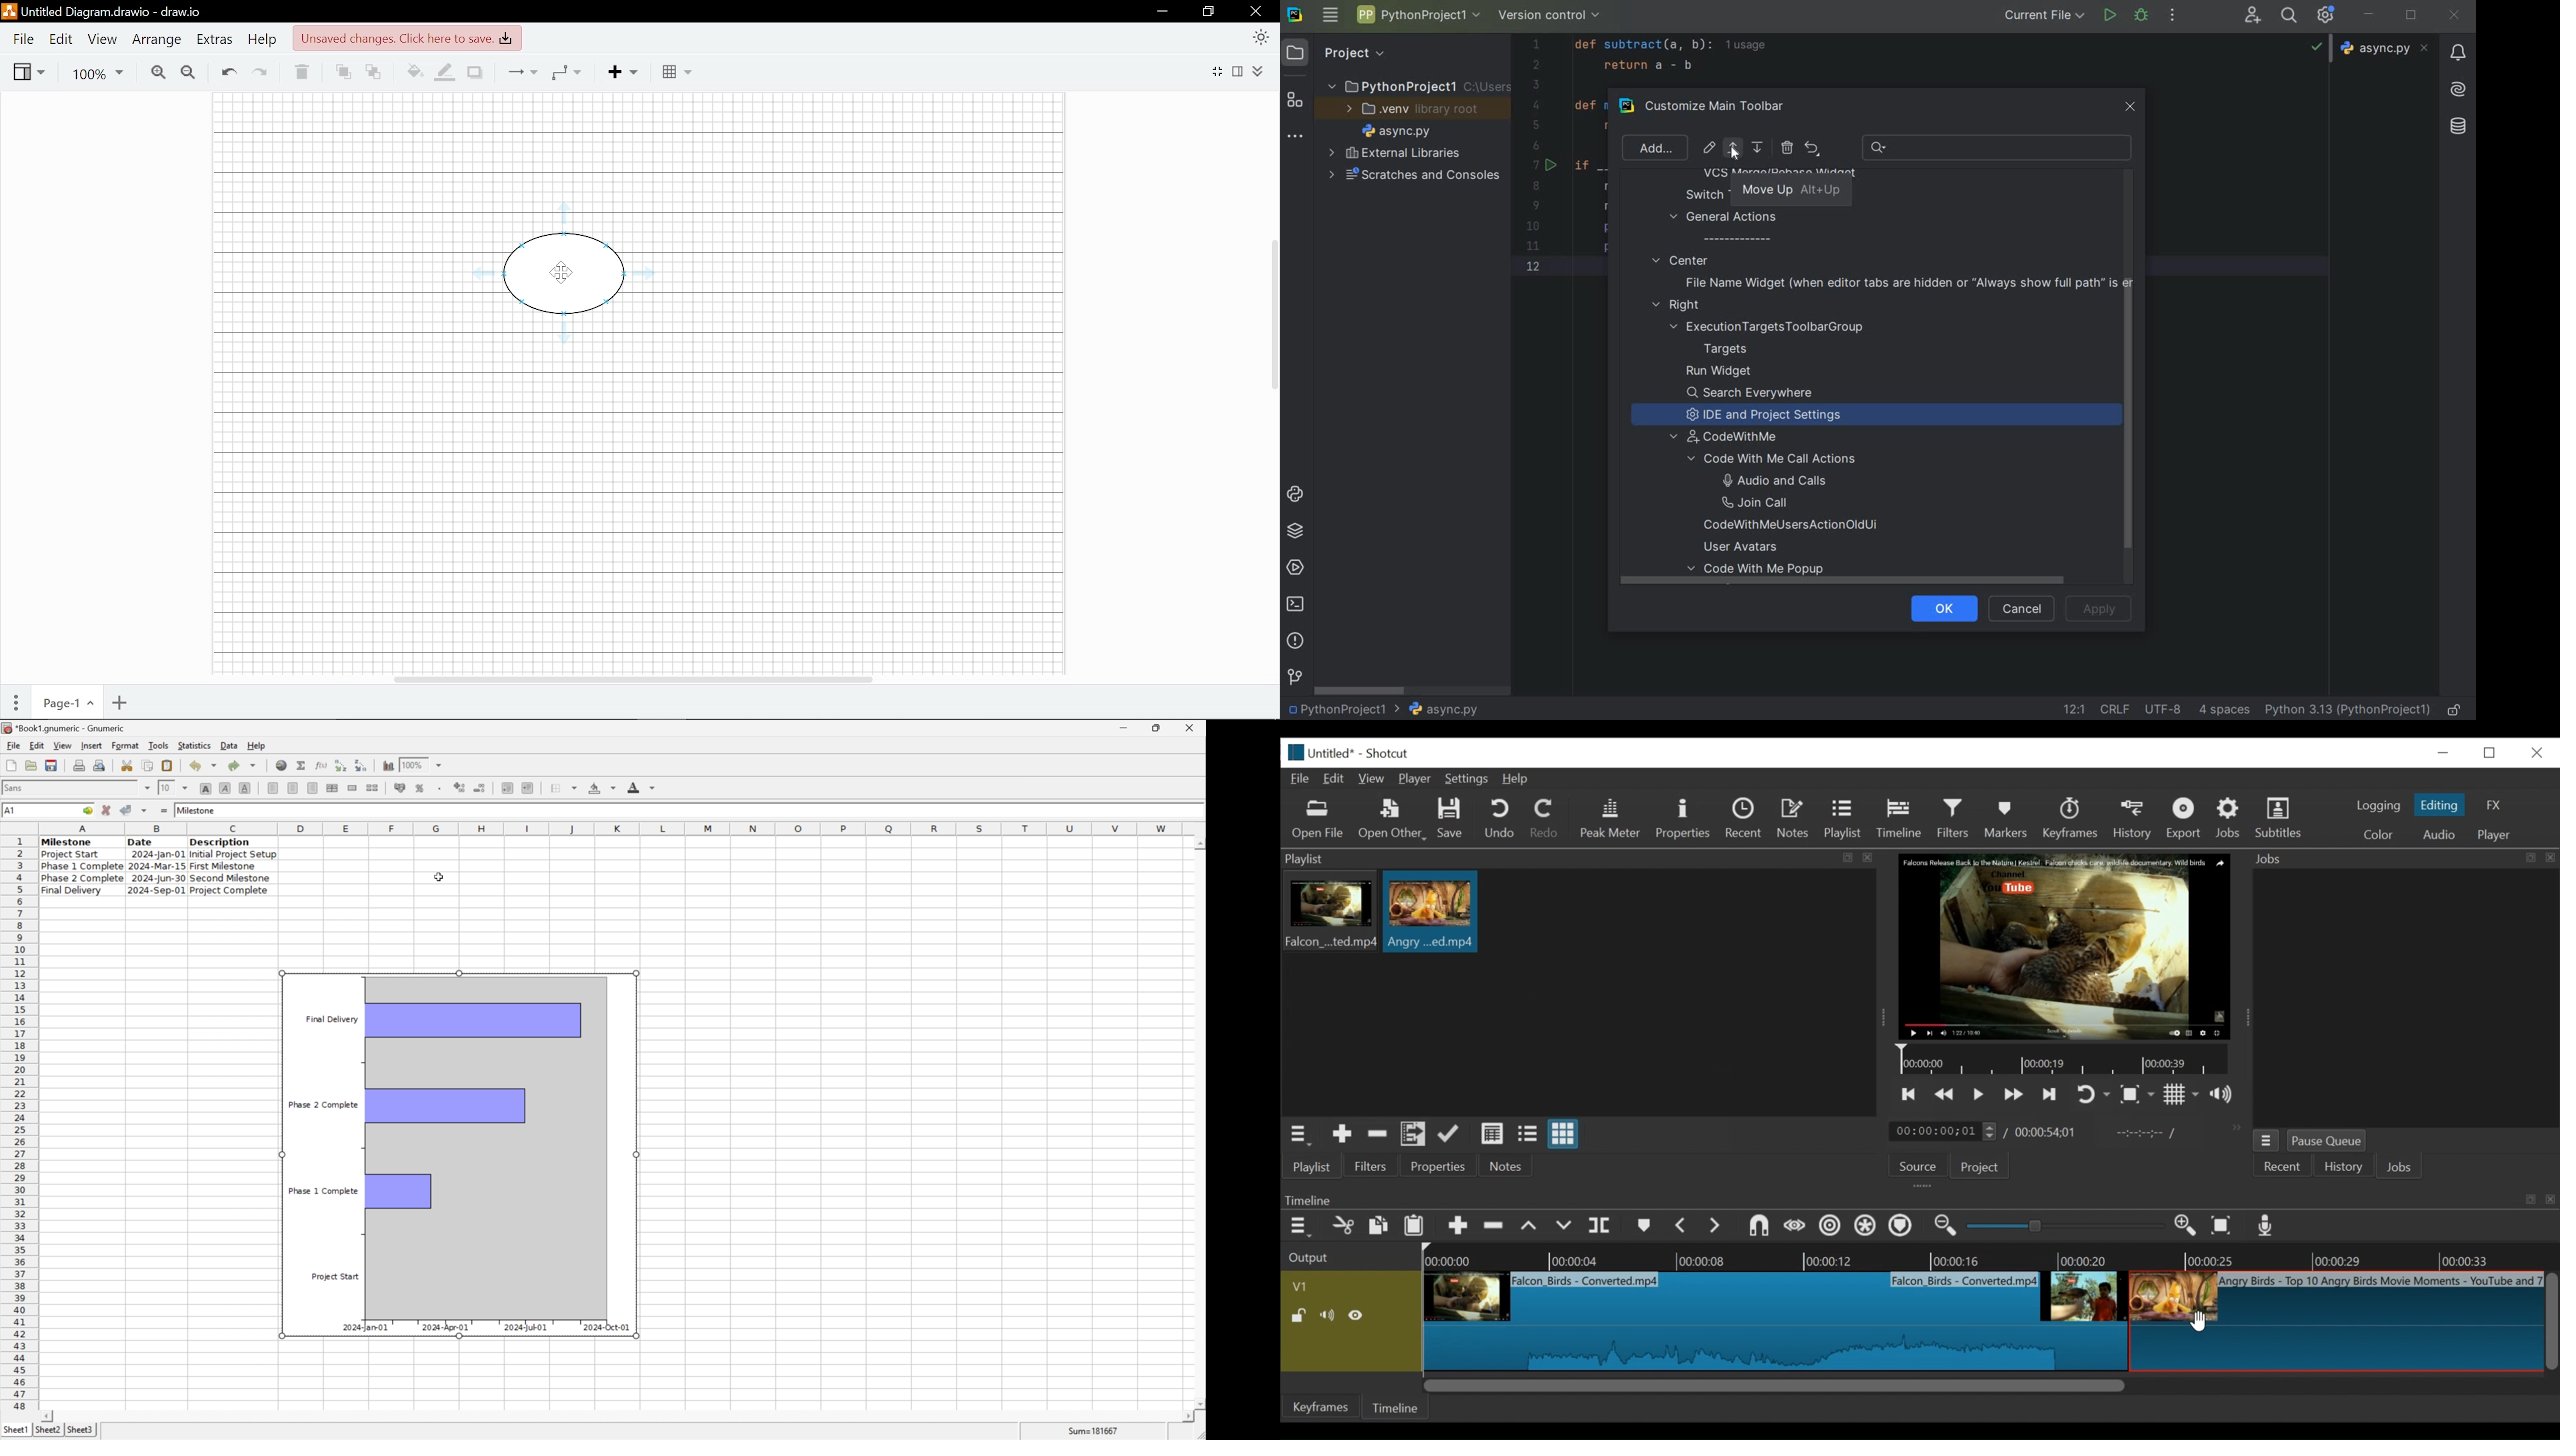  Describe the element at coordinates (1299, 1315) in the screenshot. I see `(un)lock track` at that location.